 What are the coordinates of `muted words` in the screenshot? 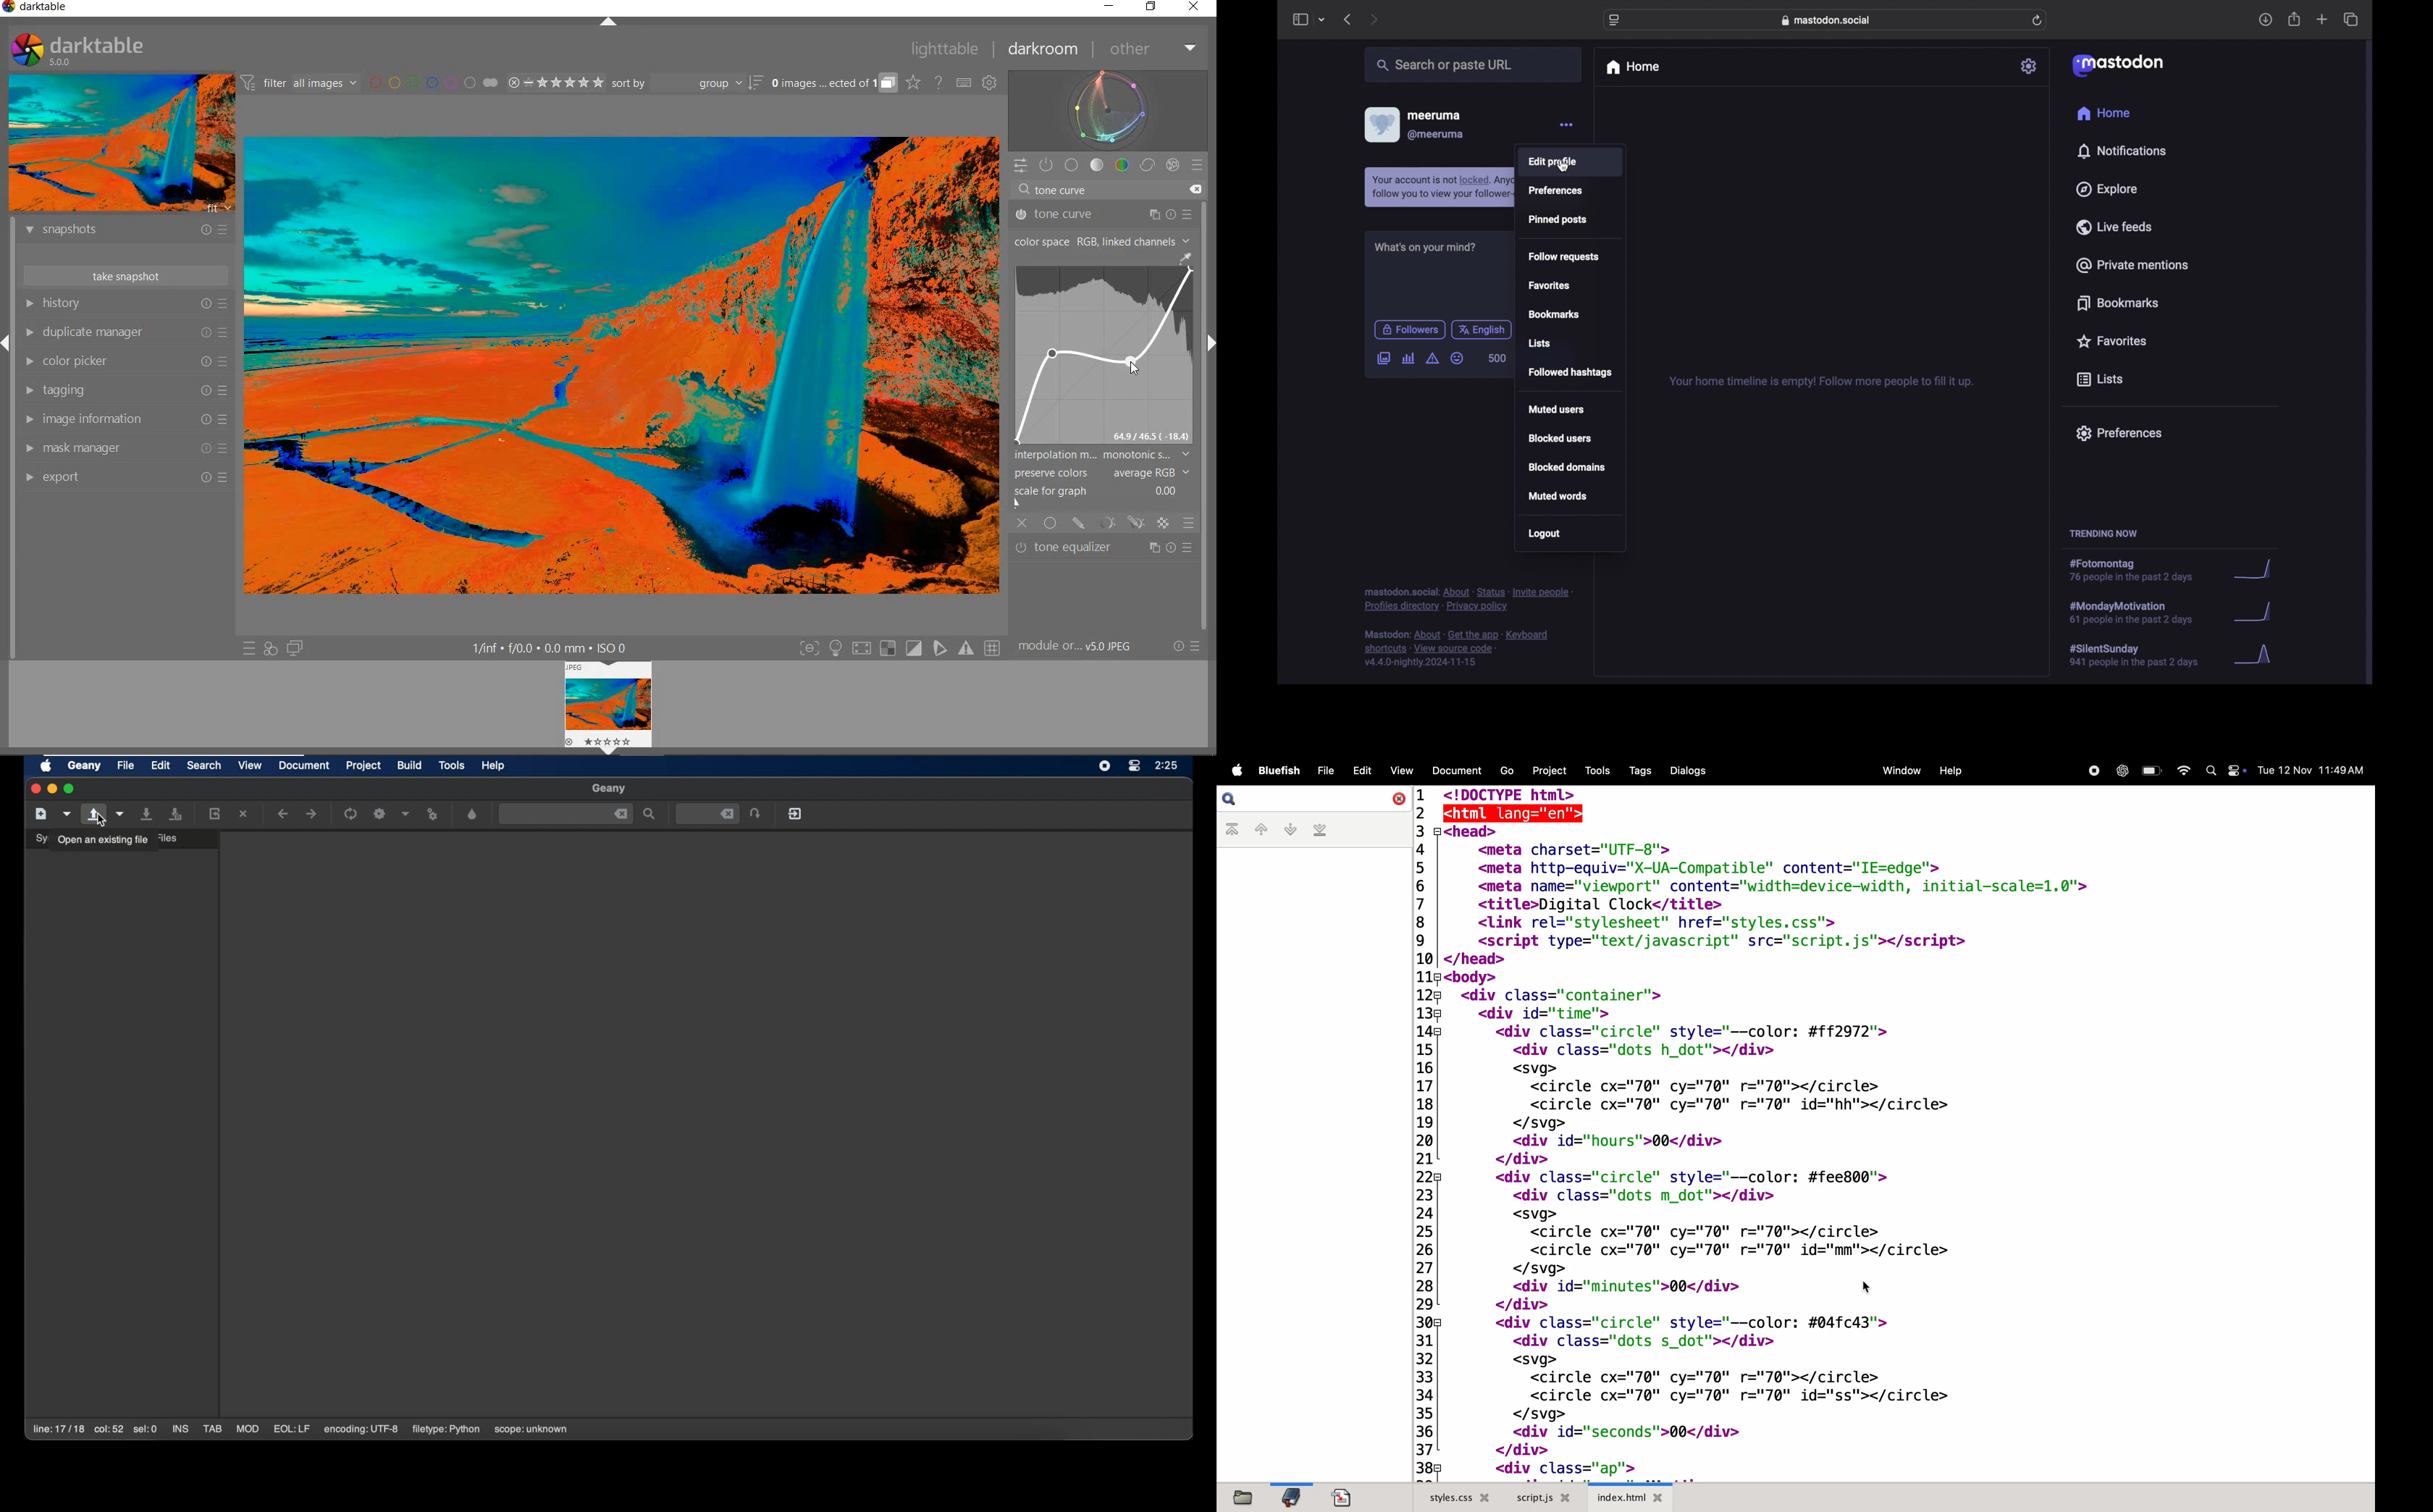 It's located at (1557, 495).